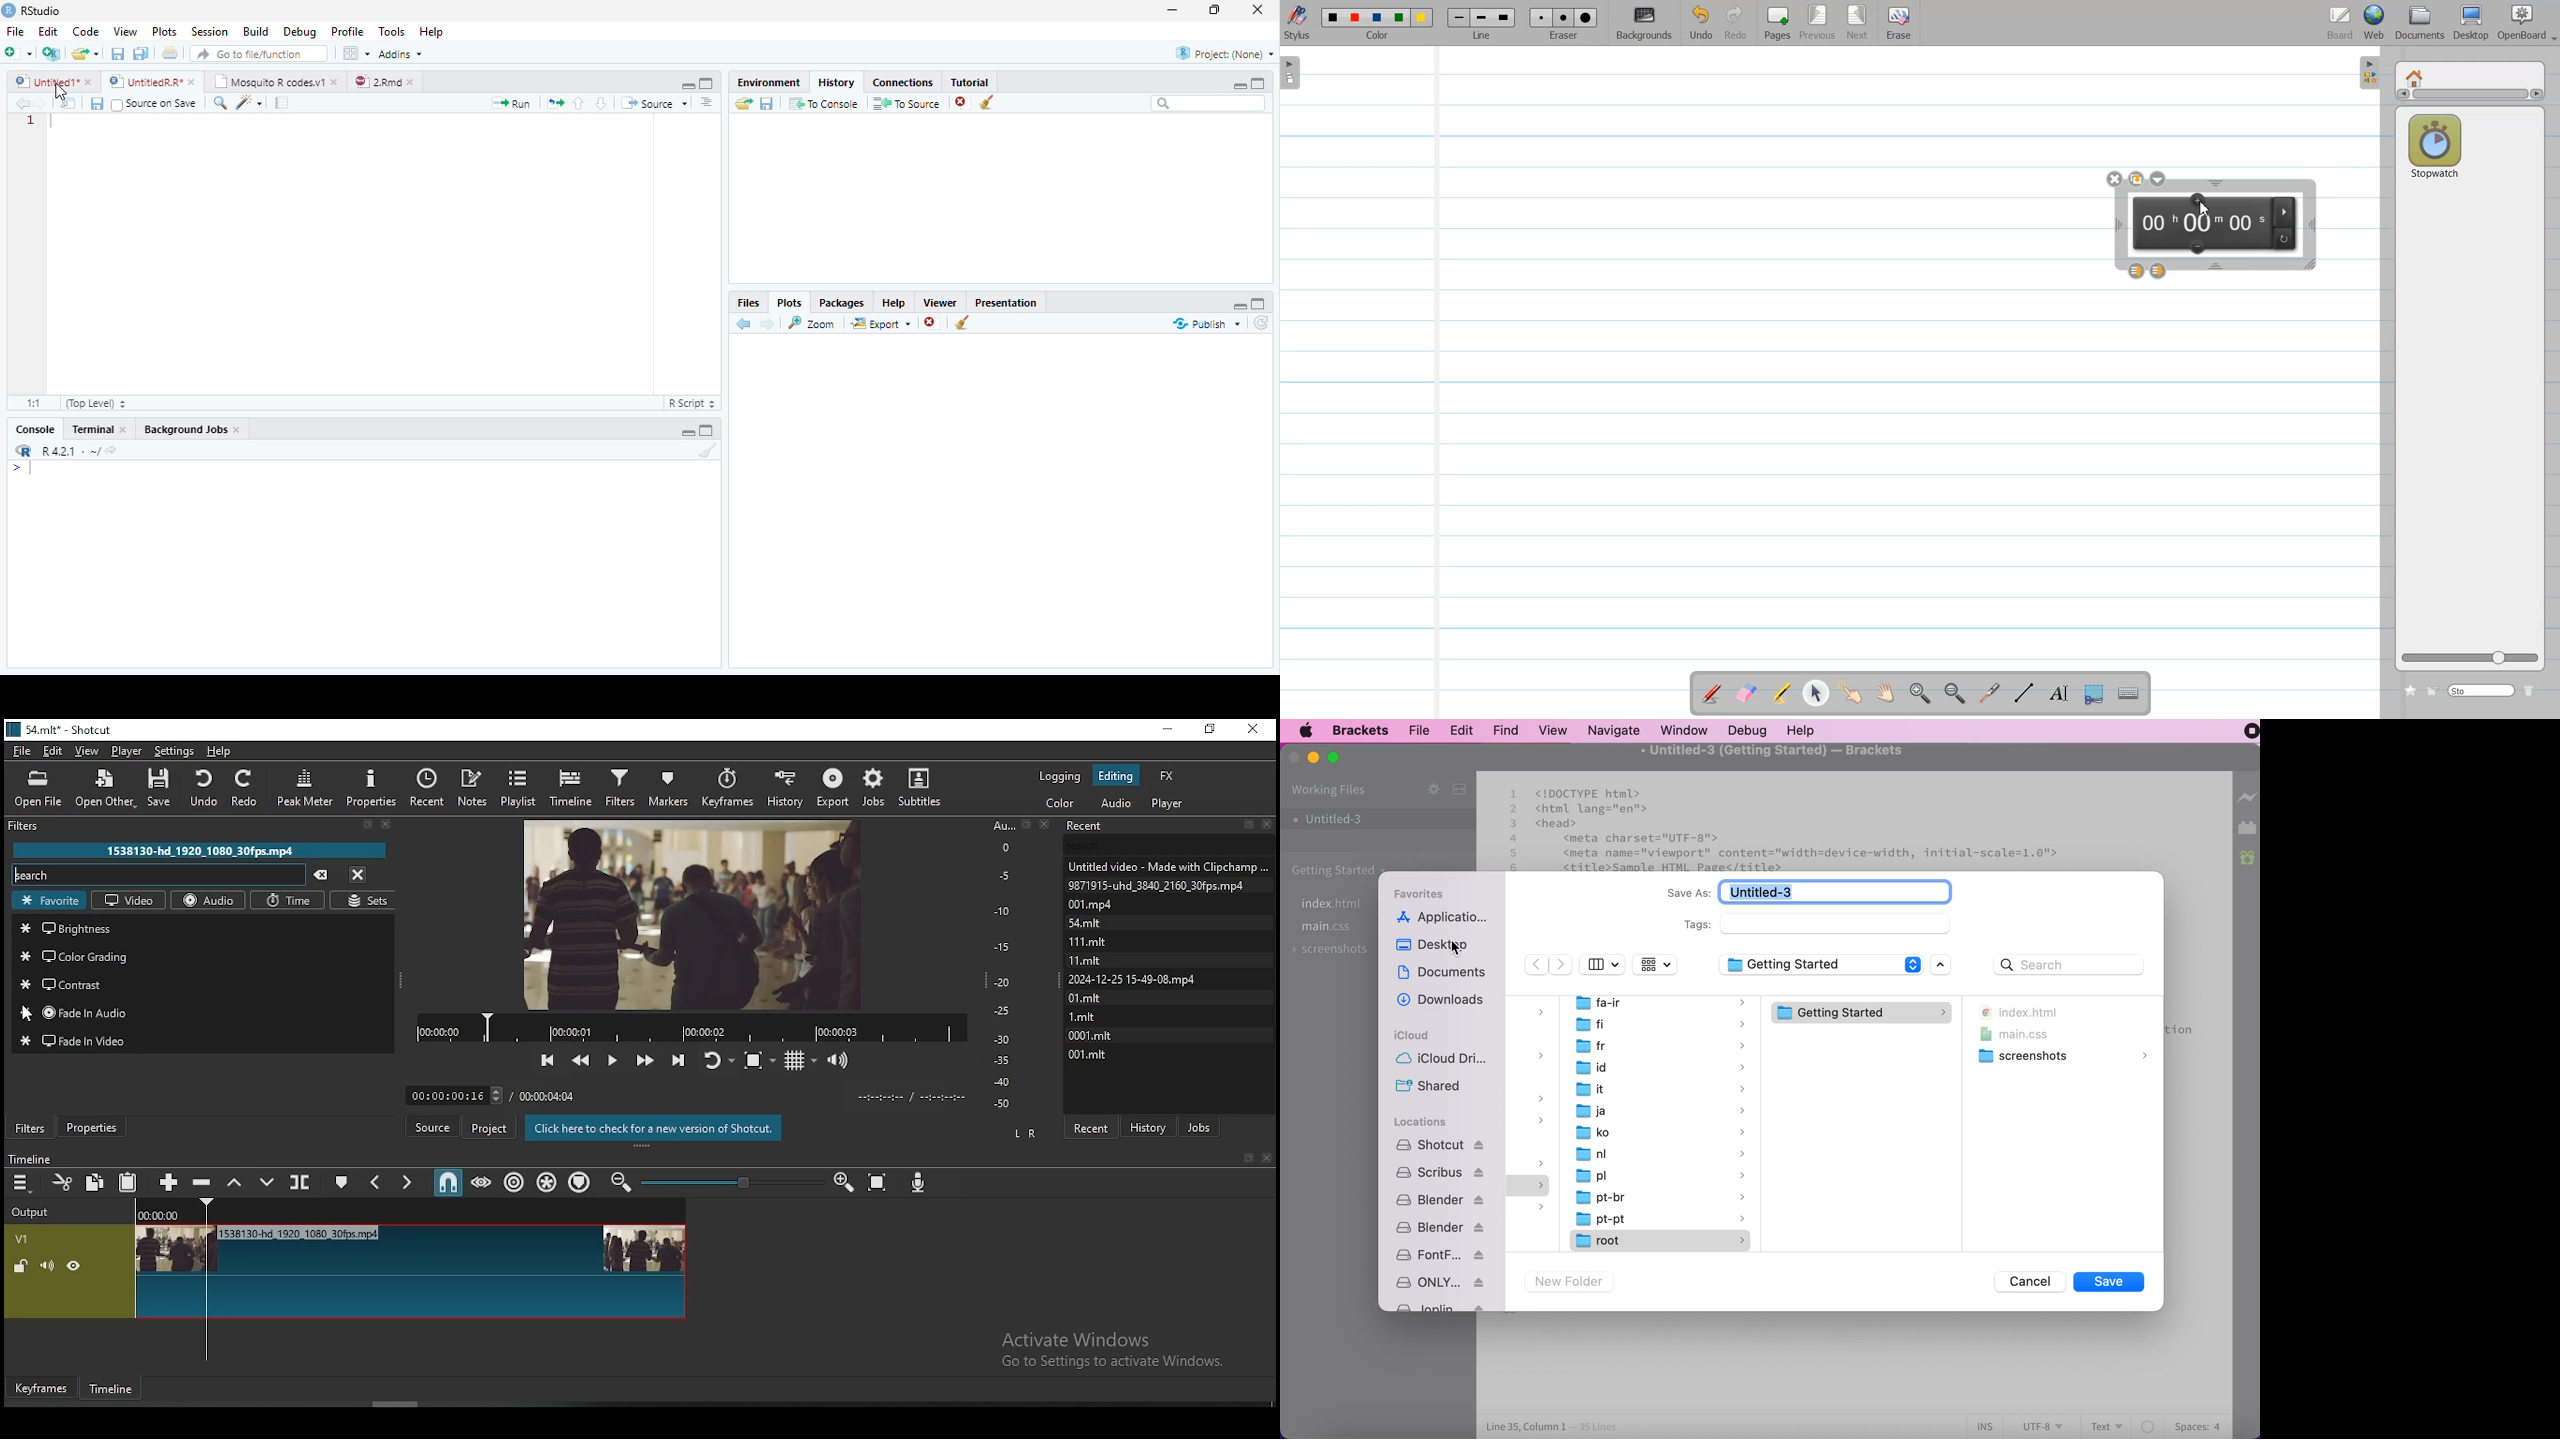 The height and width of the screenshot is (1456, 2576). What do you see at coordinates (967, 80) in the screenshot?
I see `Tutorial` at bounding box center [967, 80].